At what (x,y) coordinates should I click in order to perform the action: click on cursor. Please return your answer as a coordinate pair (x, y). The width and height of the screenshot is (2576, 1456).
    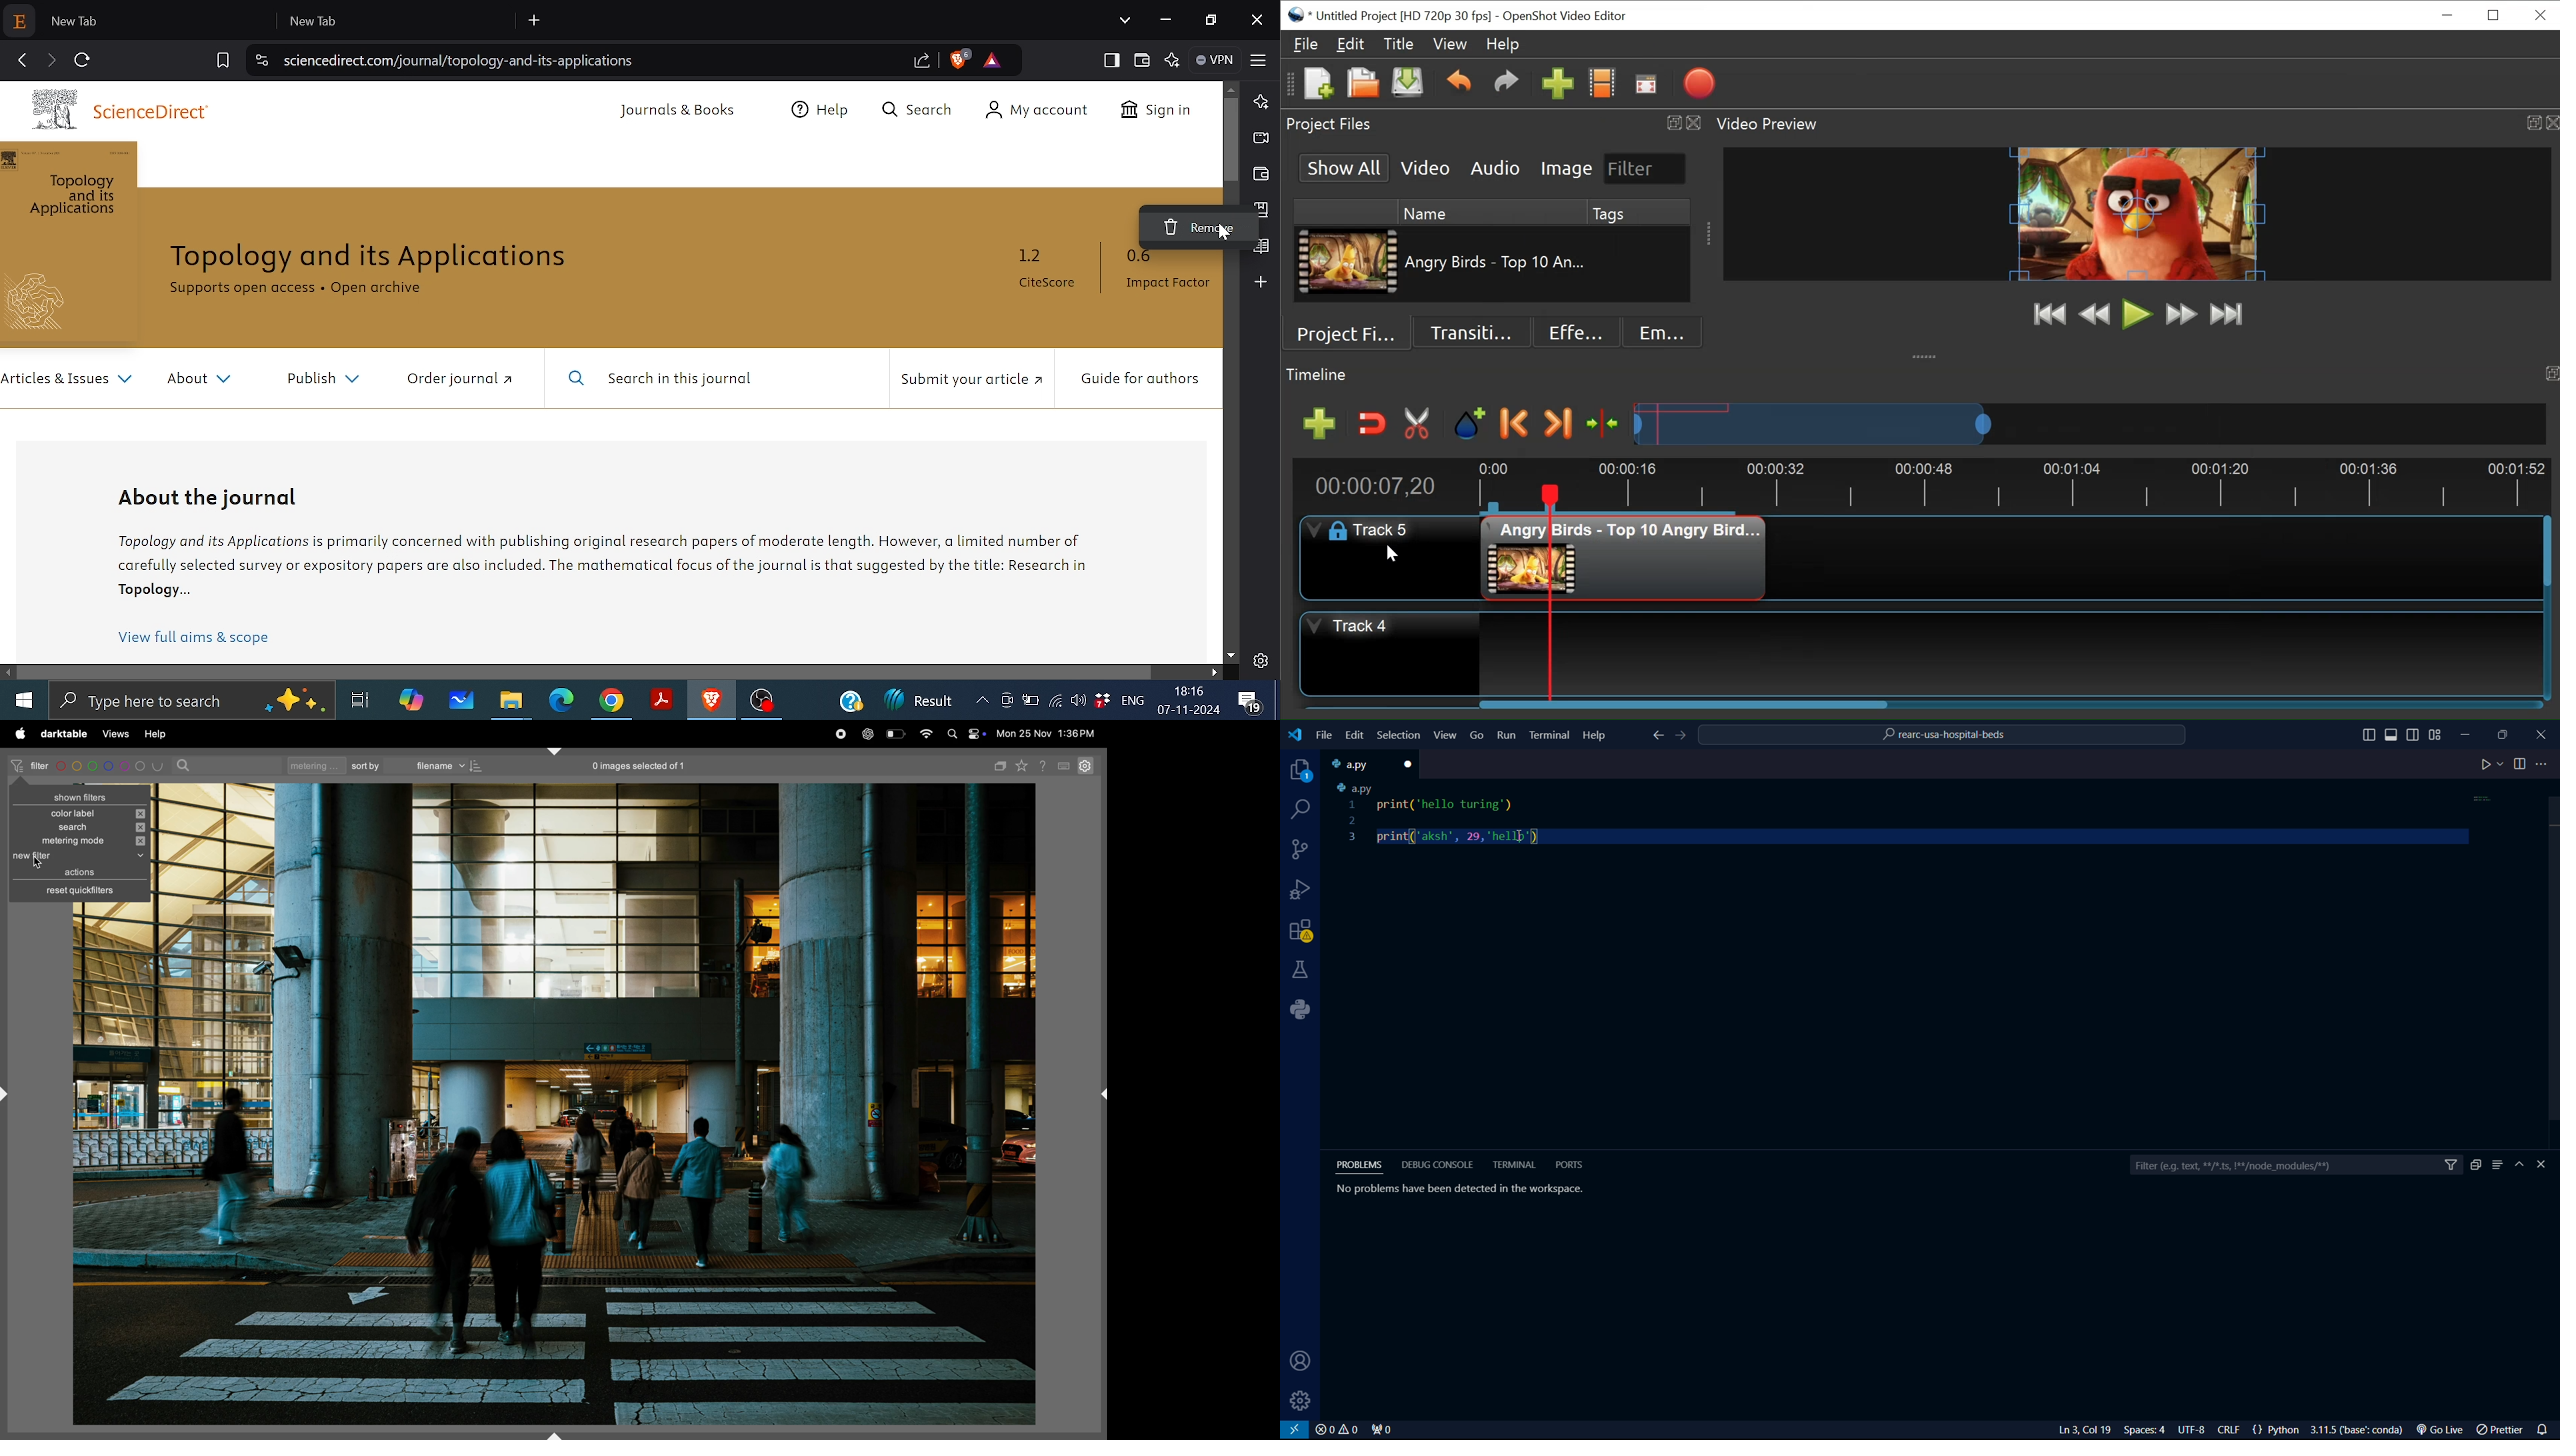
    Looking at the image, I should click on (38, 862).